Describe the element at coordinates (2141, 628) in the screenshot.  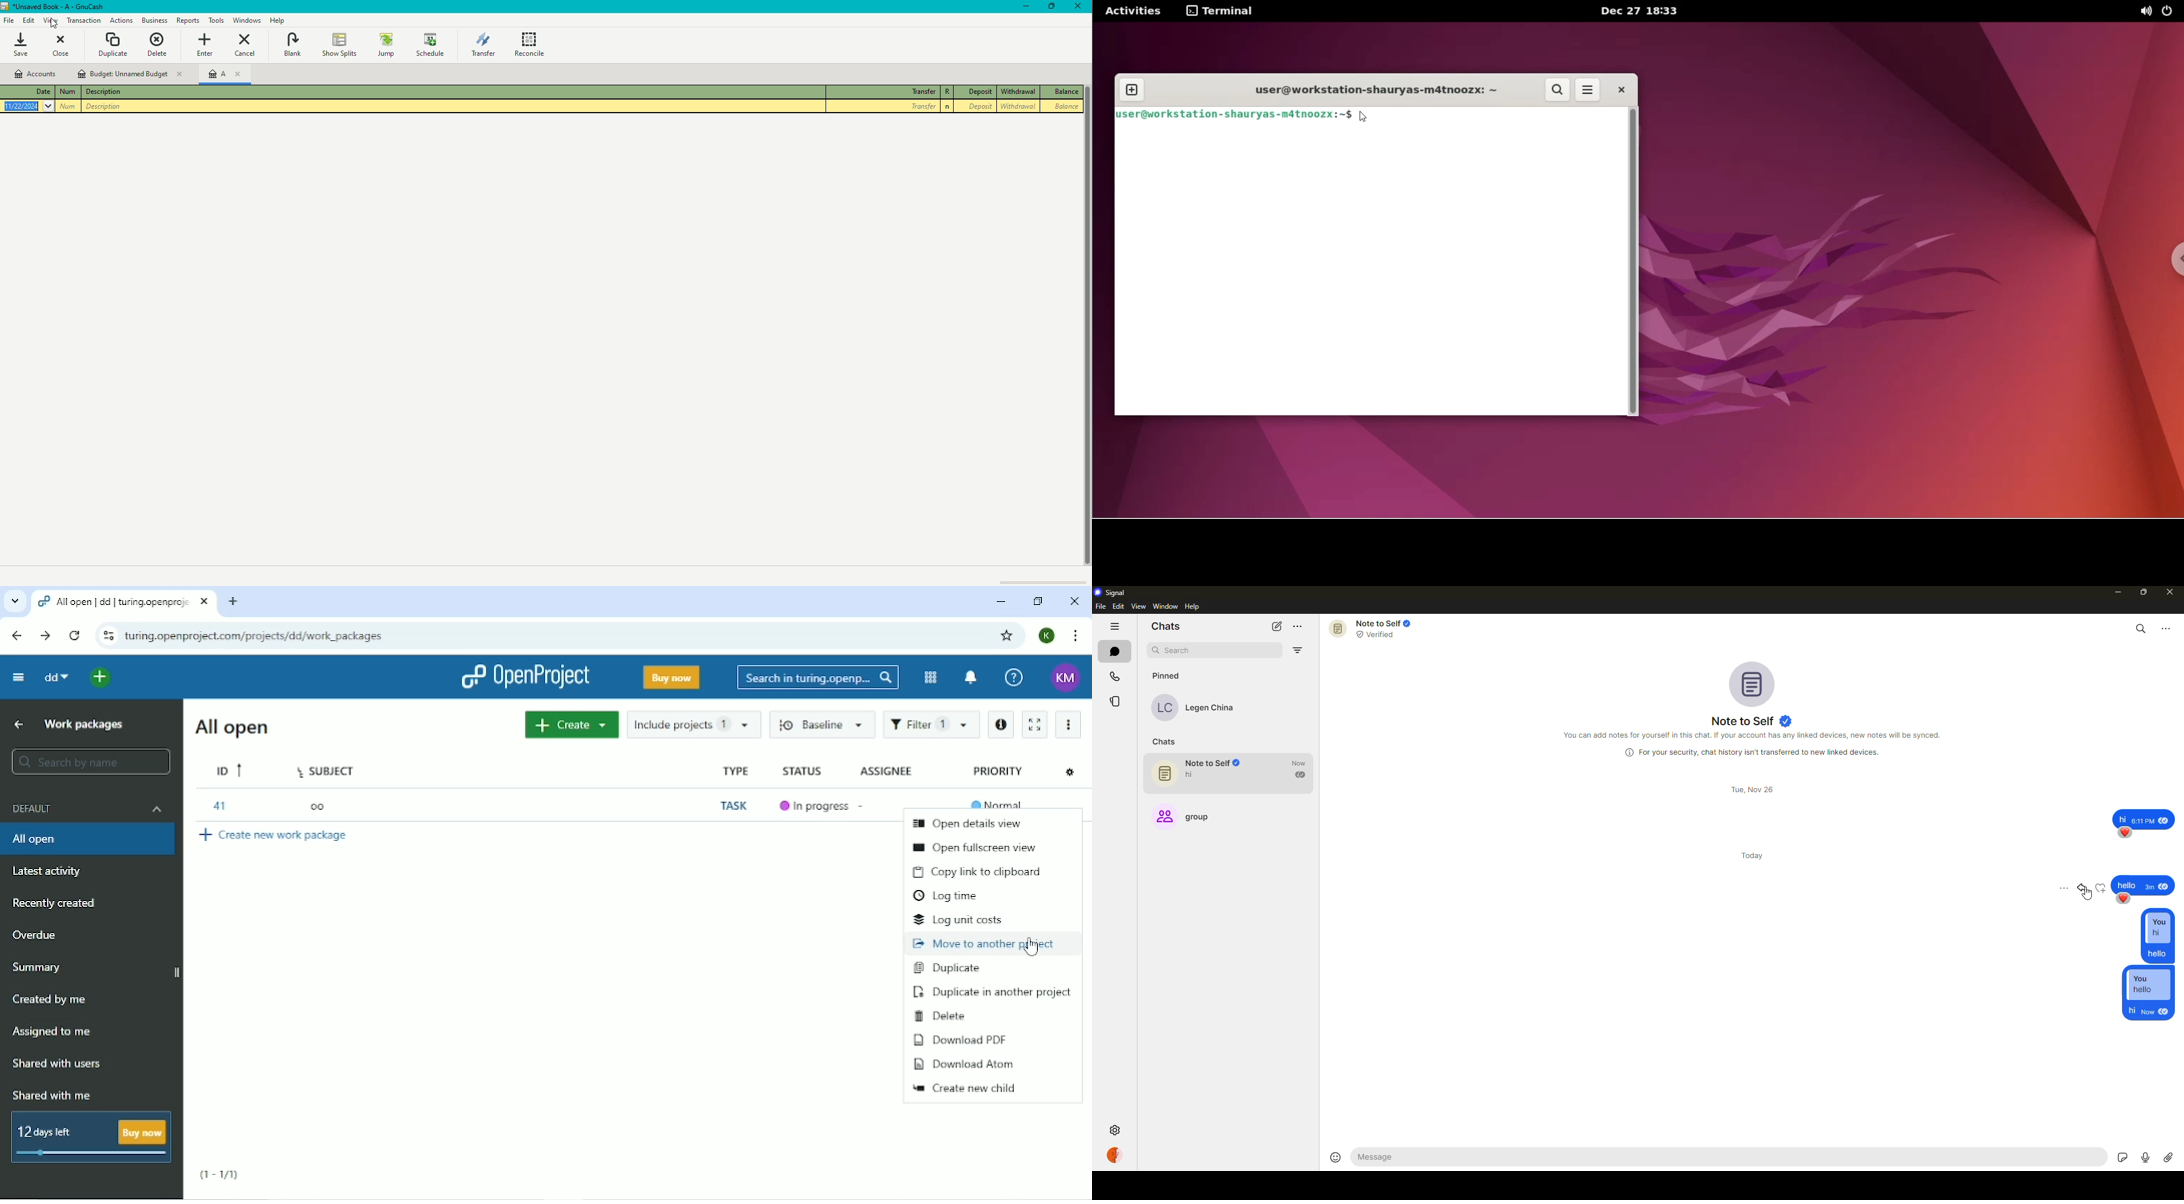
I see `search` at that location.